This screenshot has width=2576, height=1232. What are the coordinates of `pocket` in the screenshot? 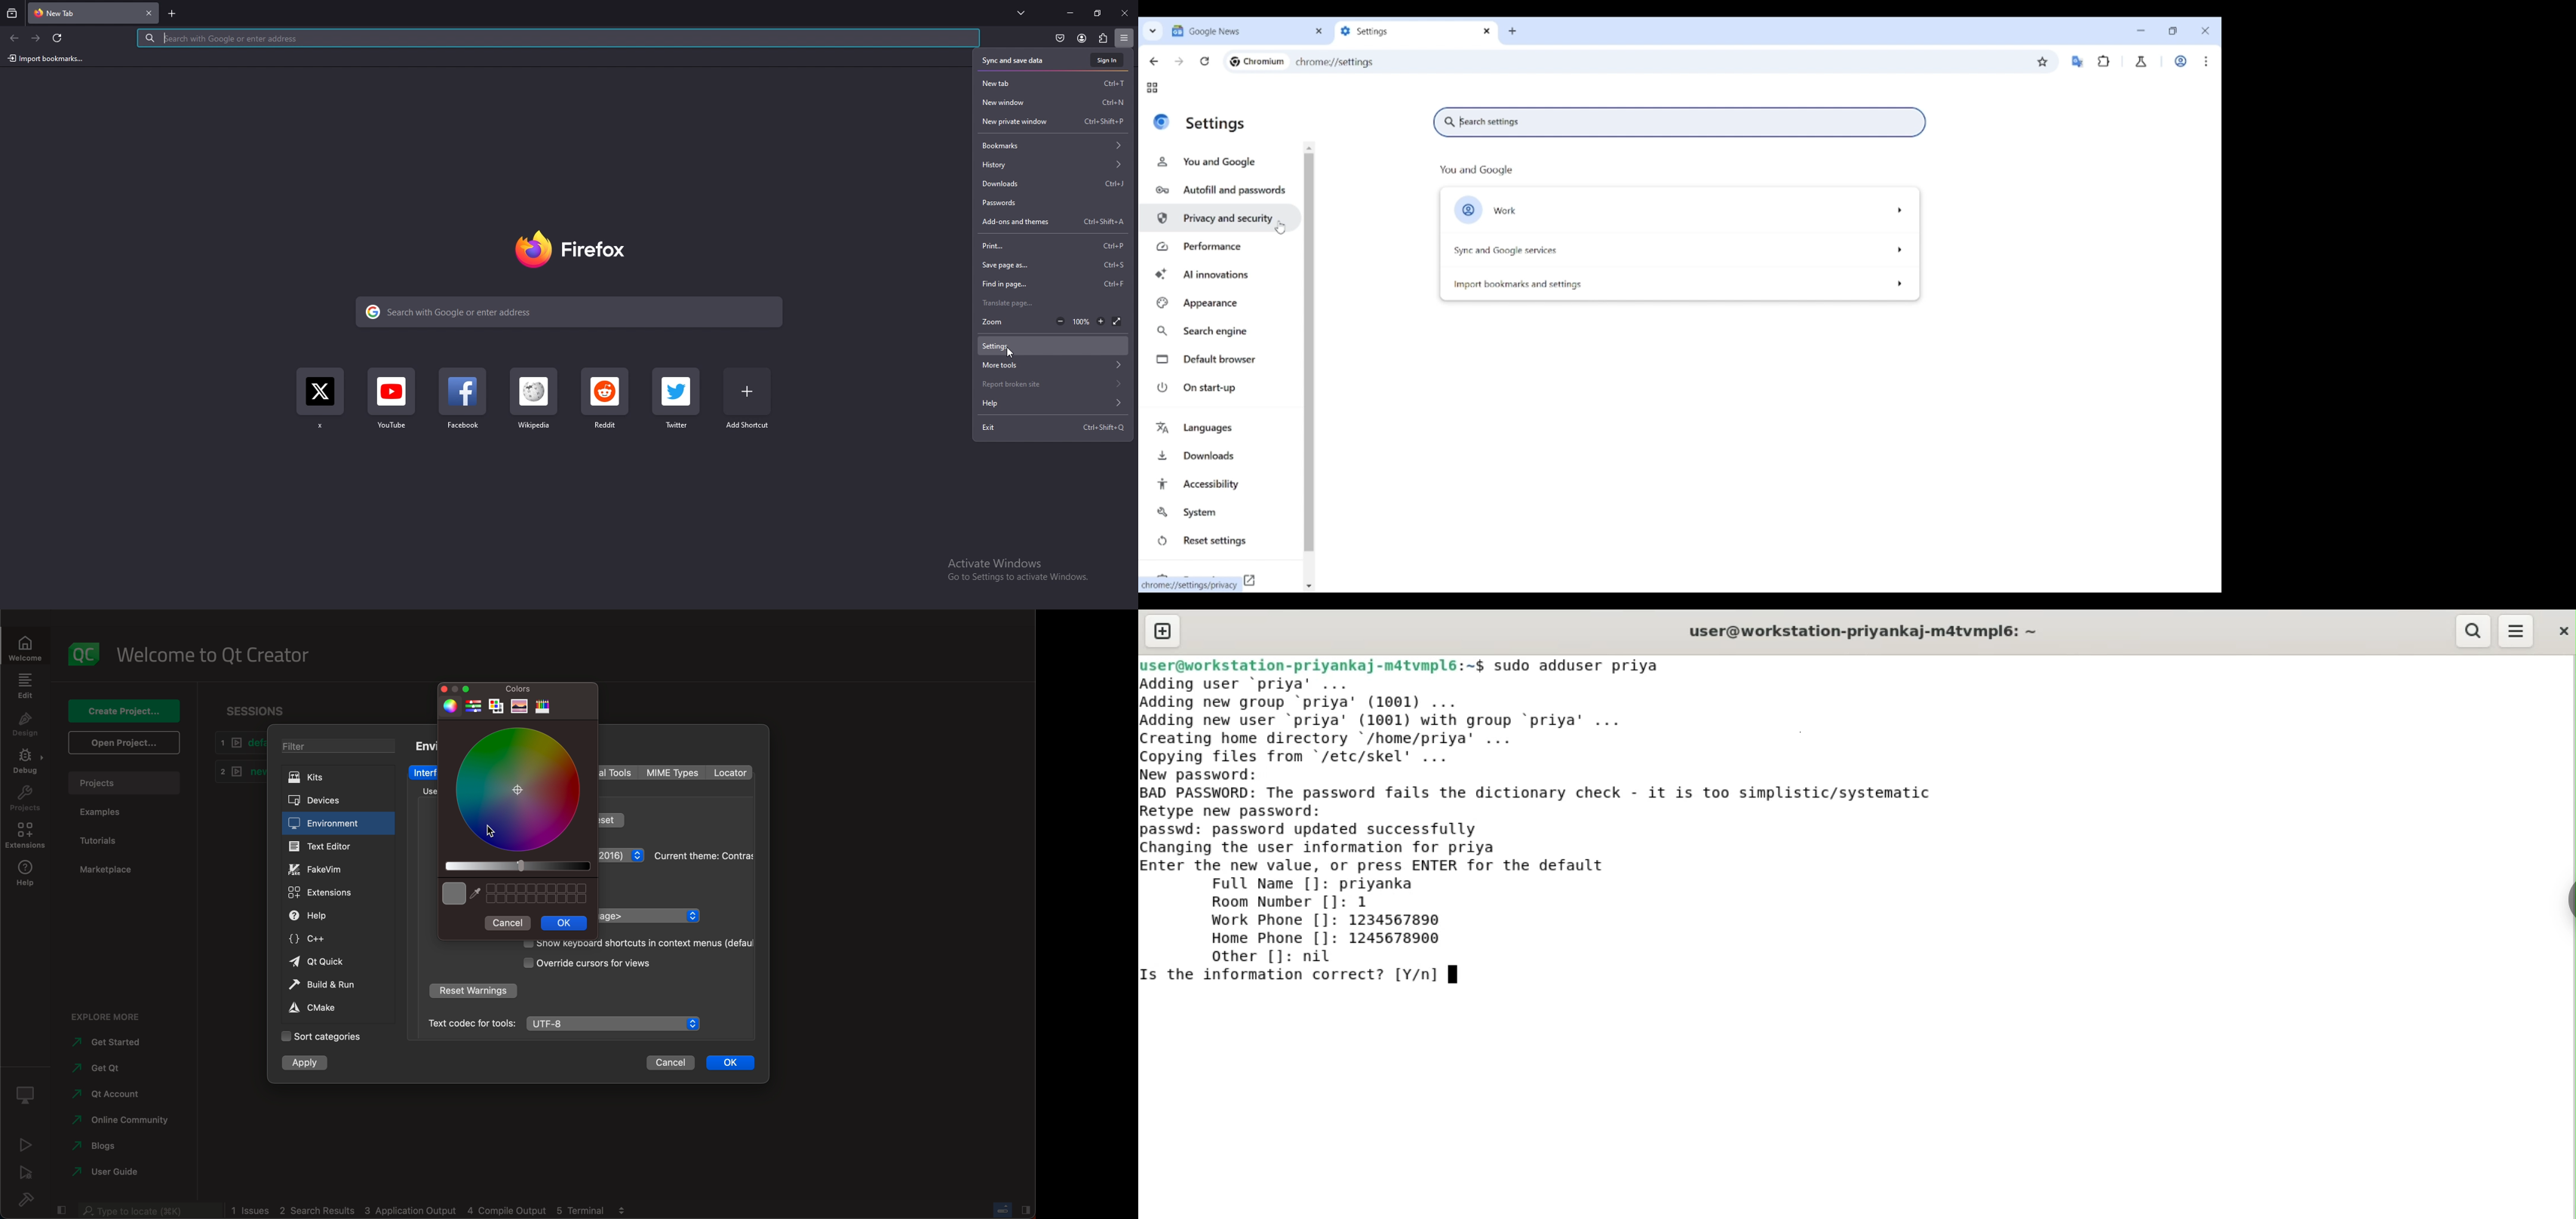 It's located at (1059, 38).